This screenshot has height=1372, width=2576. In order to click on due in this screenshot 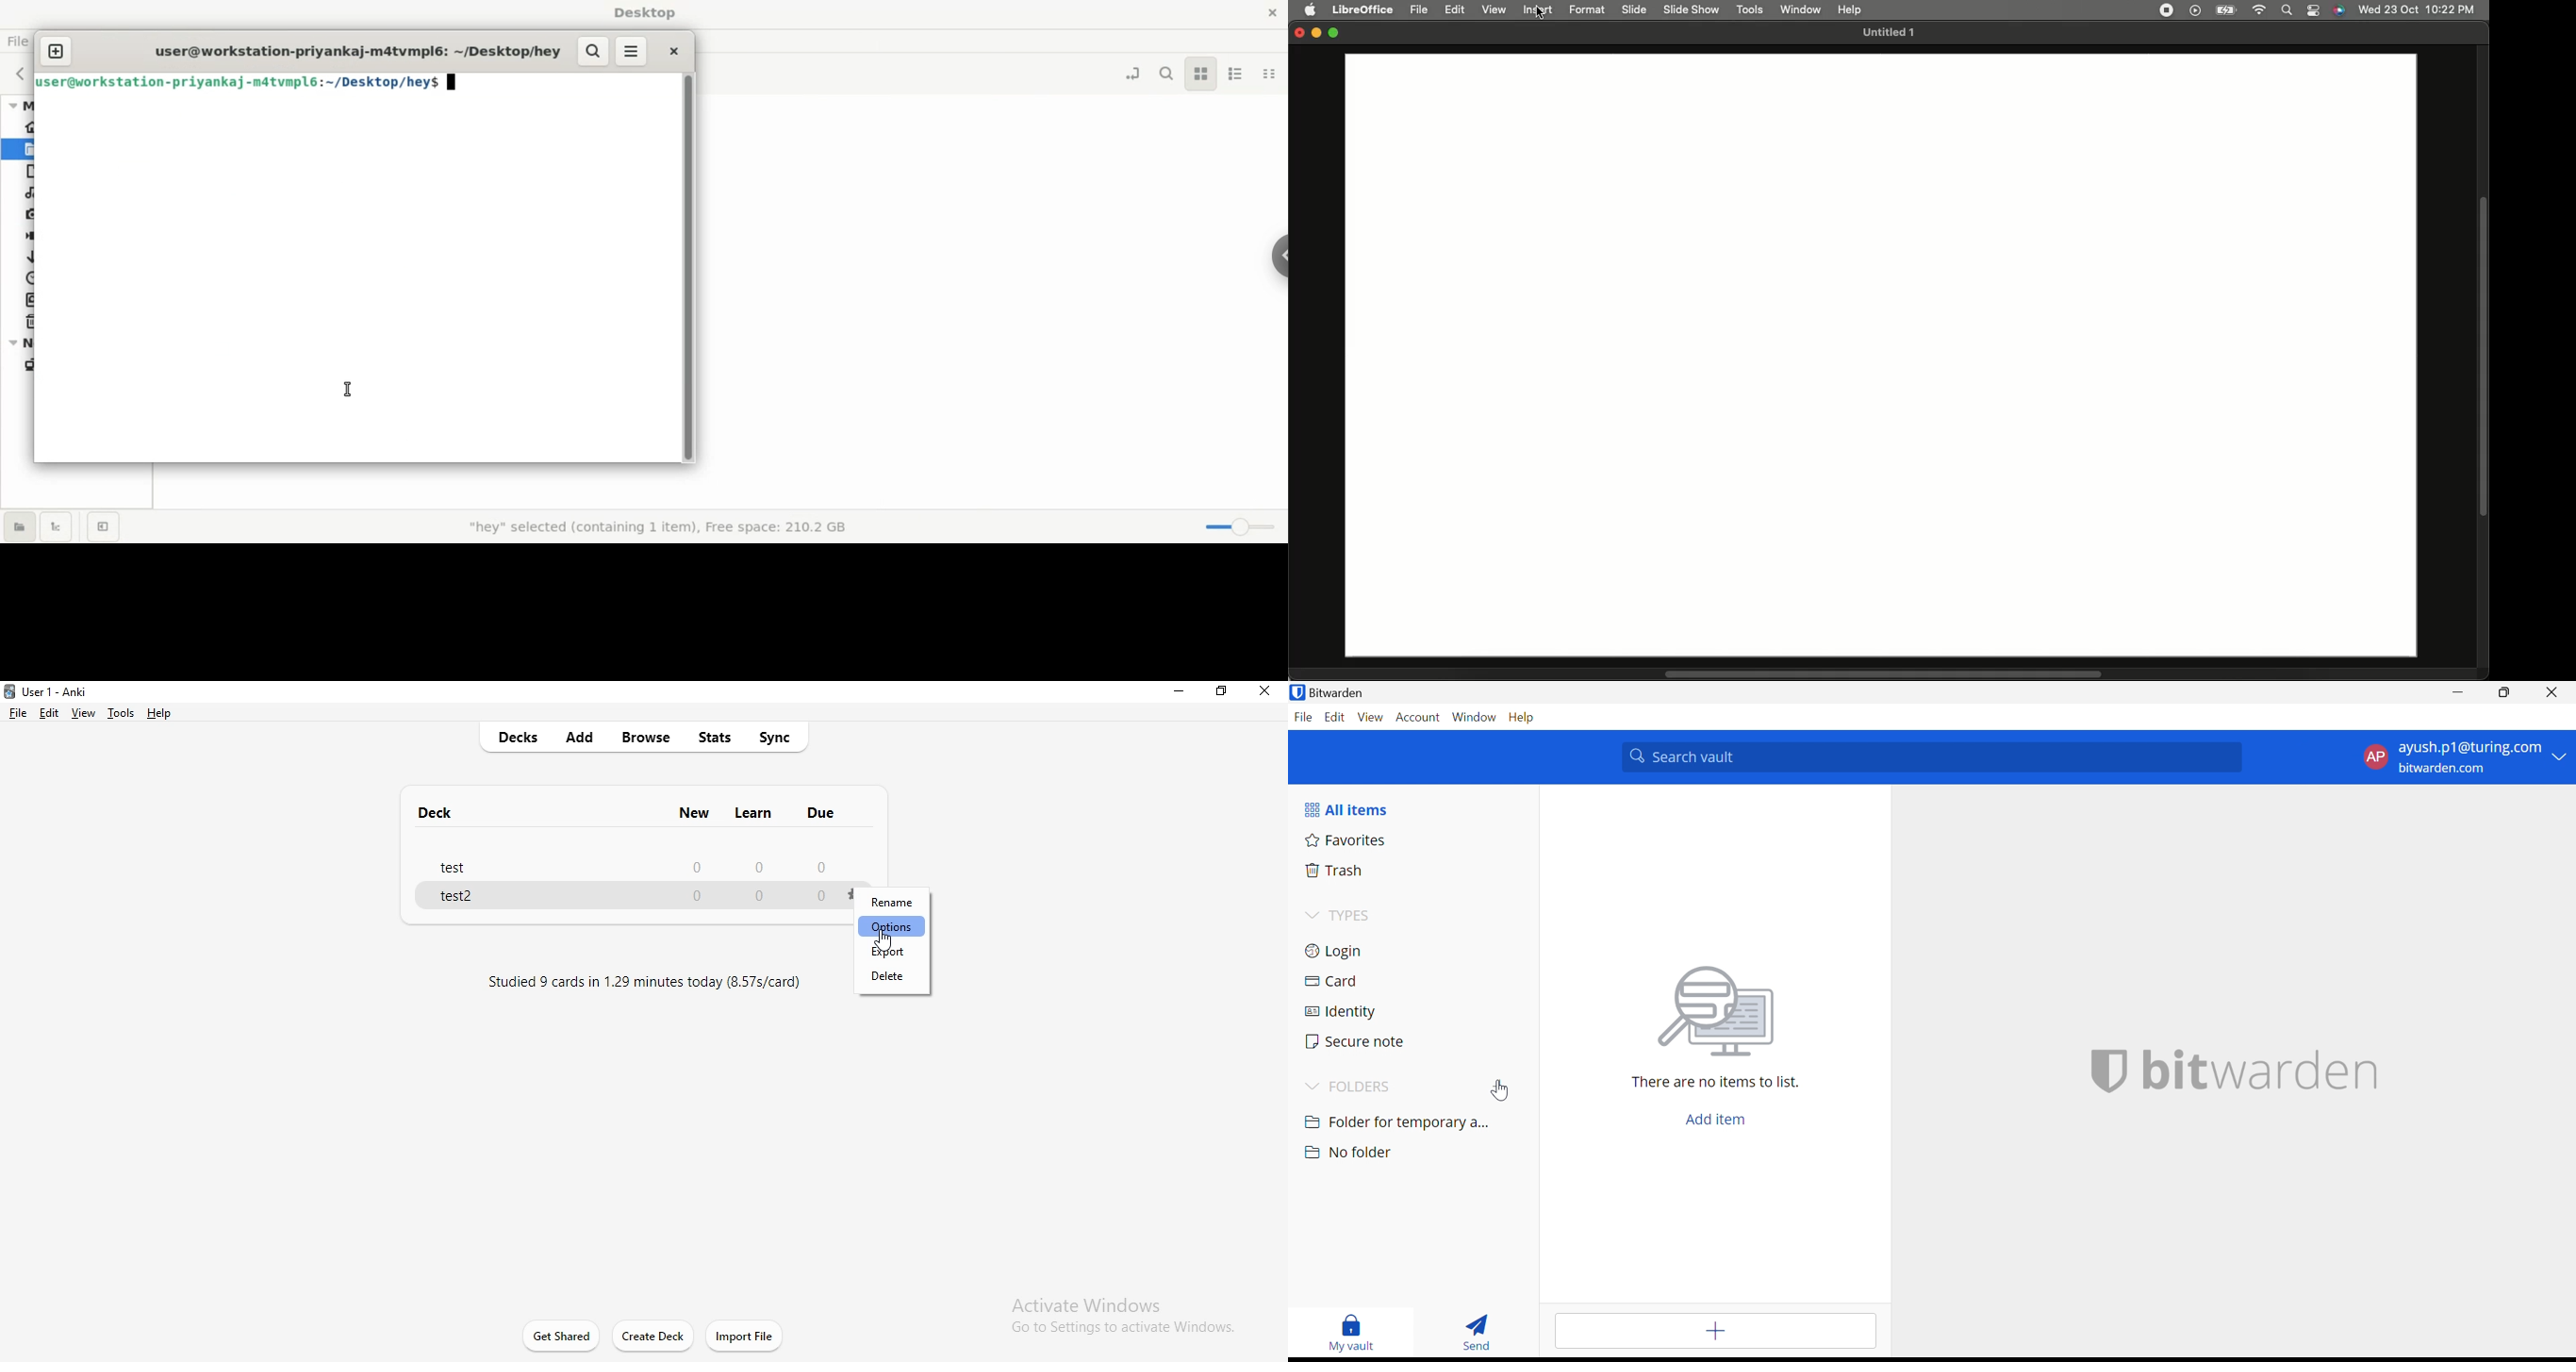, I will do `click(821, 814)`.